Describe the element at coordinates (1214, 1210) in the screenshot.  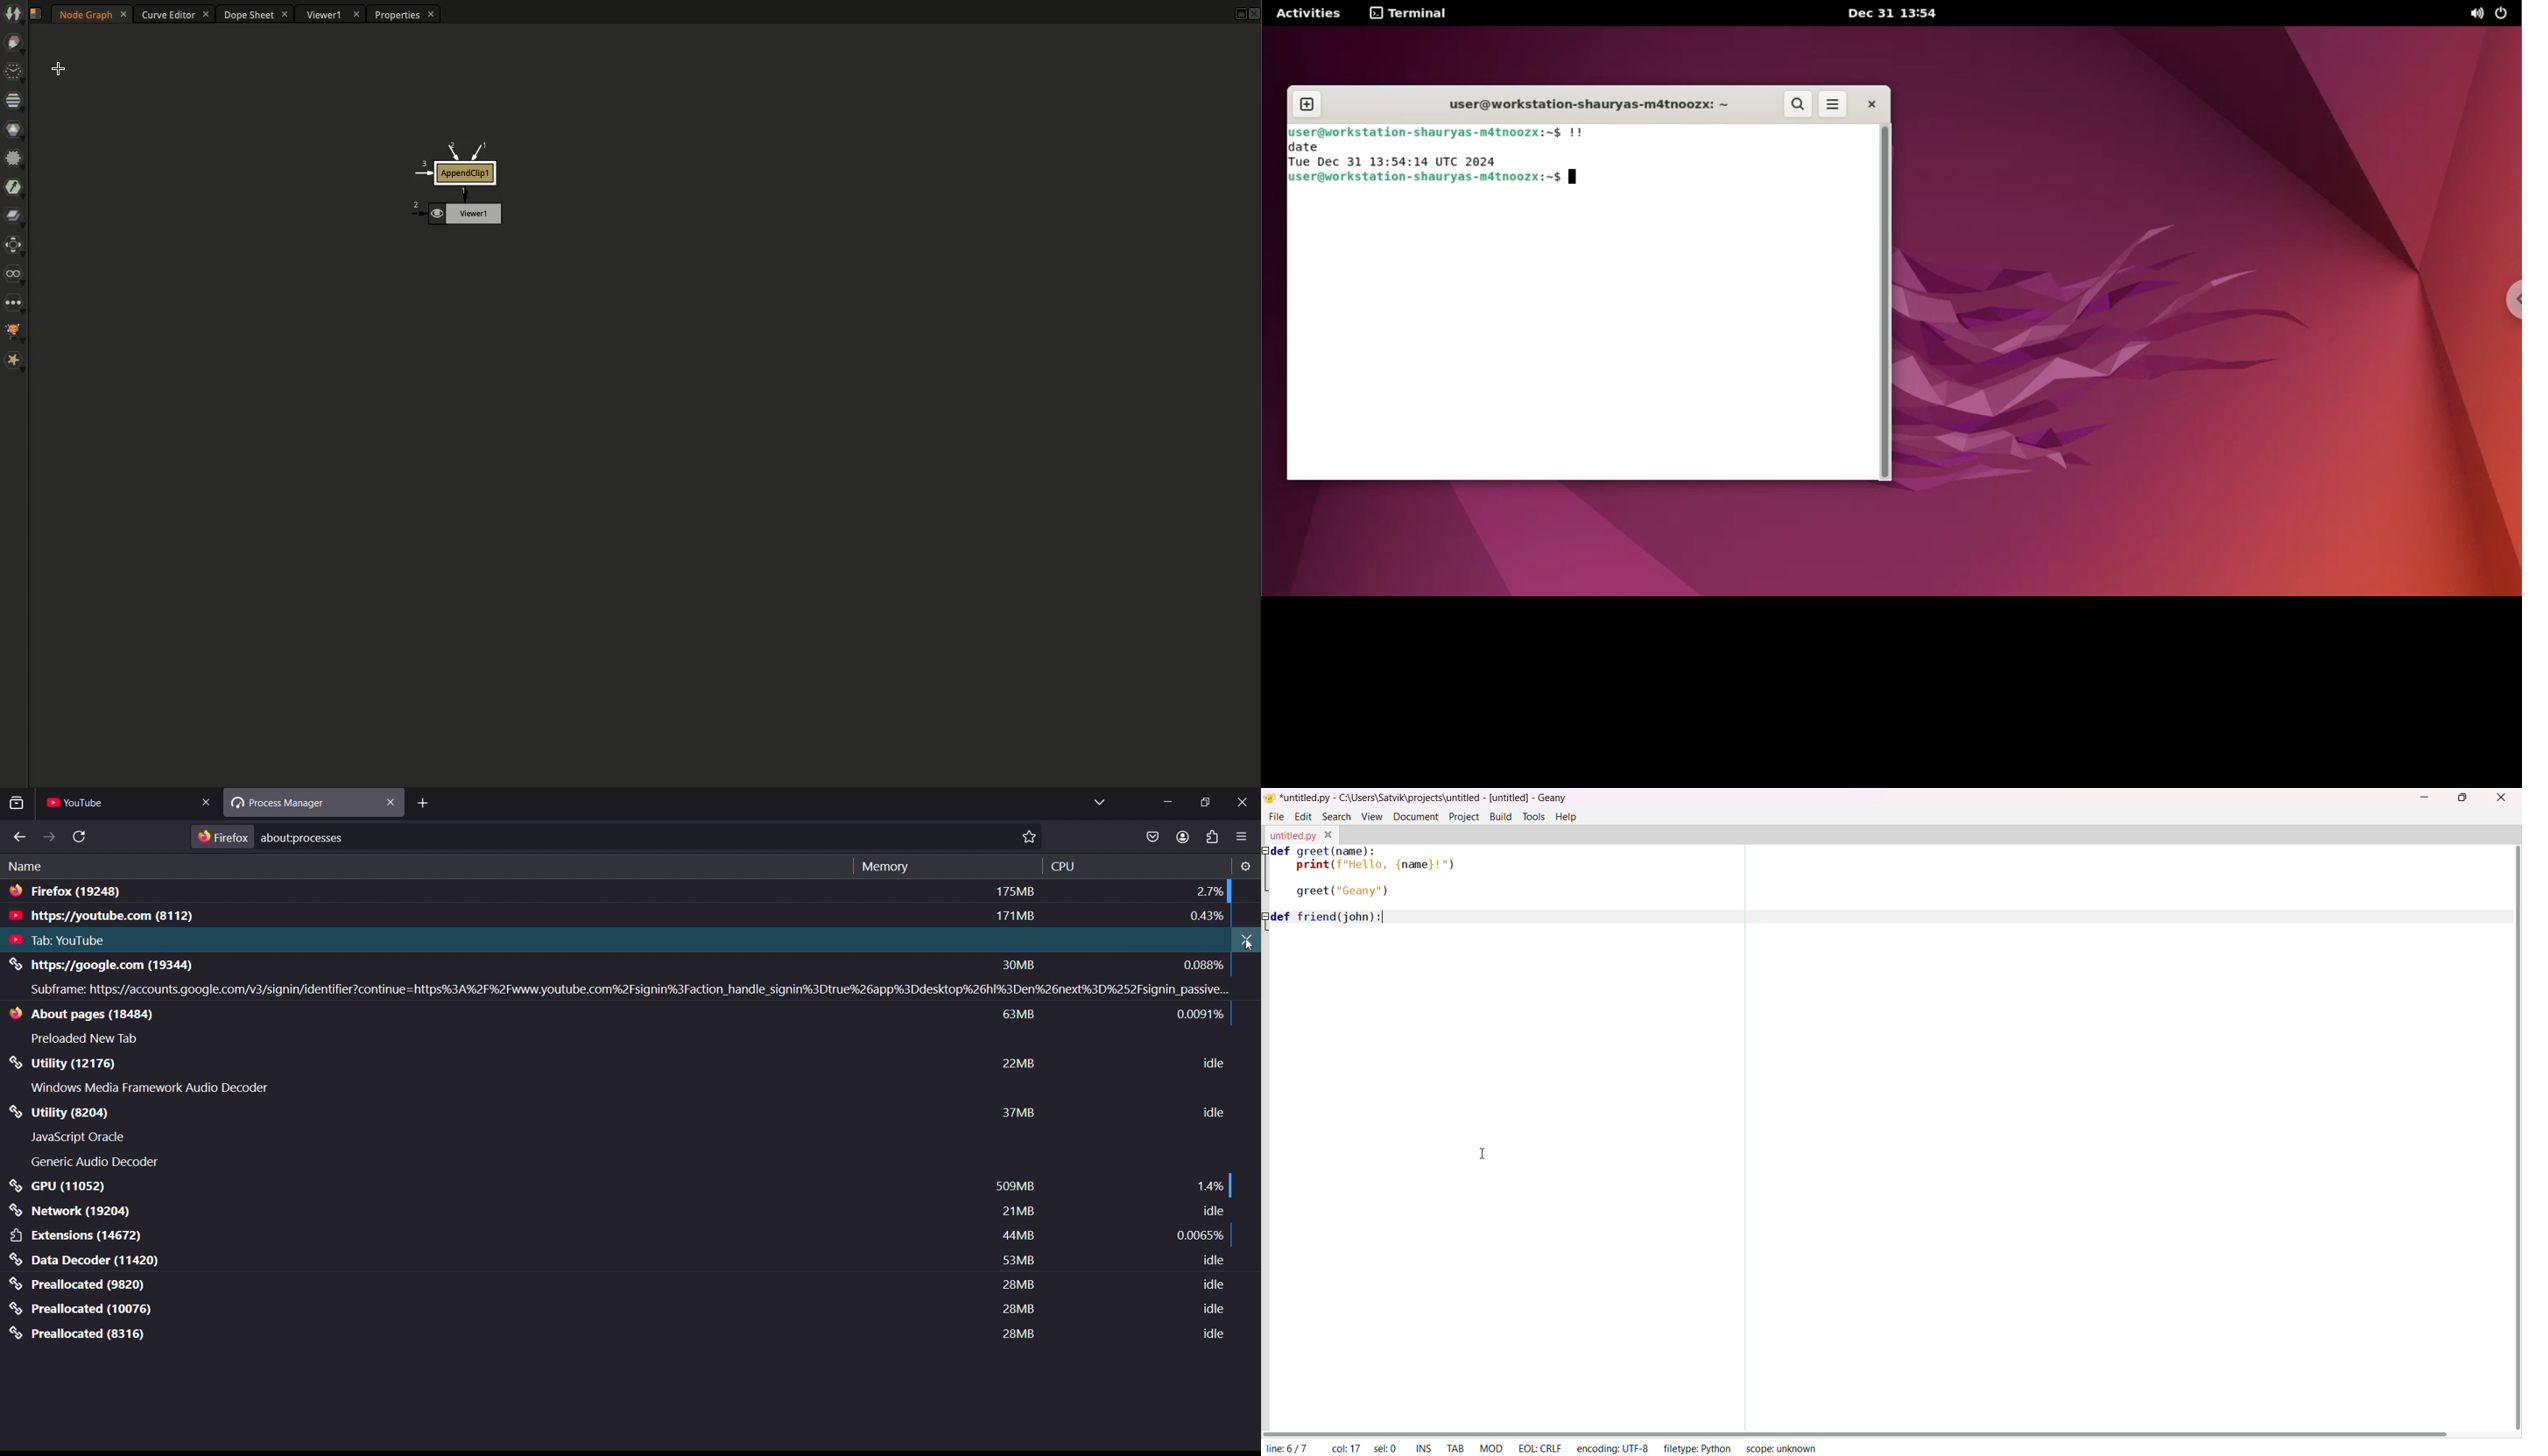
I see `idle` at that location.